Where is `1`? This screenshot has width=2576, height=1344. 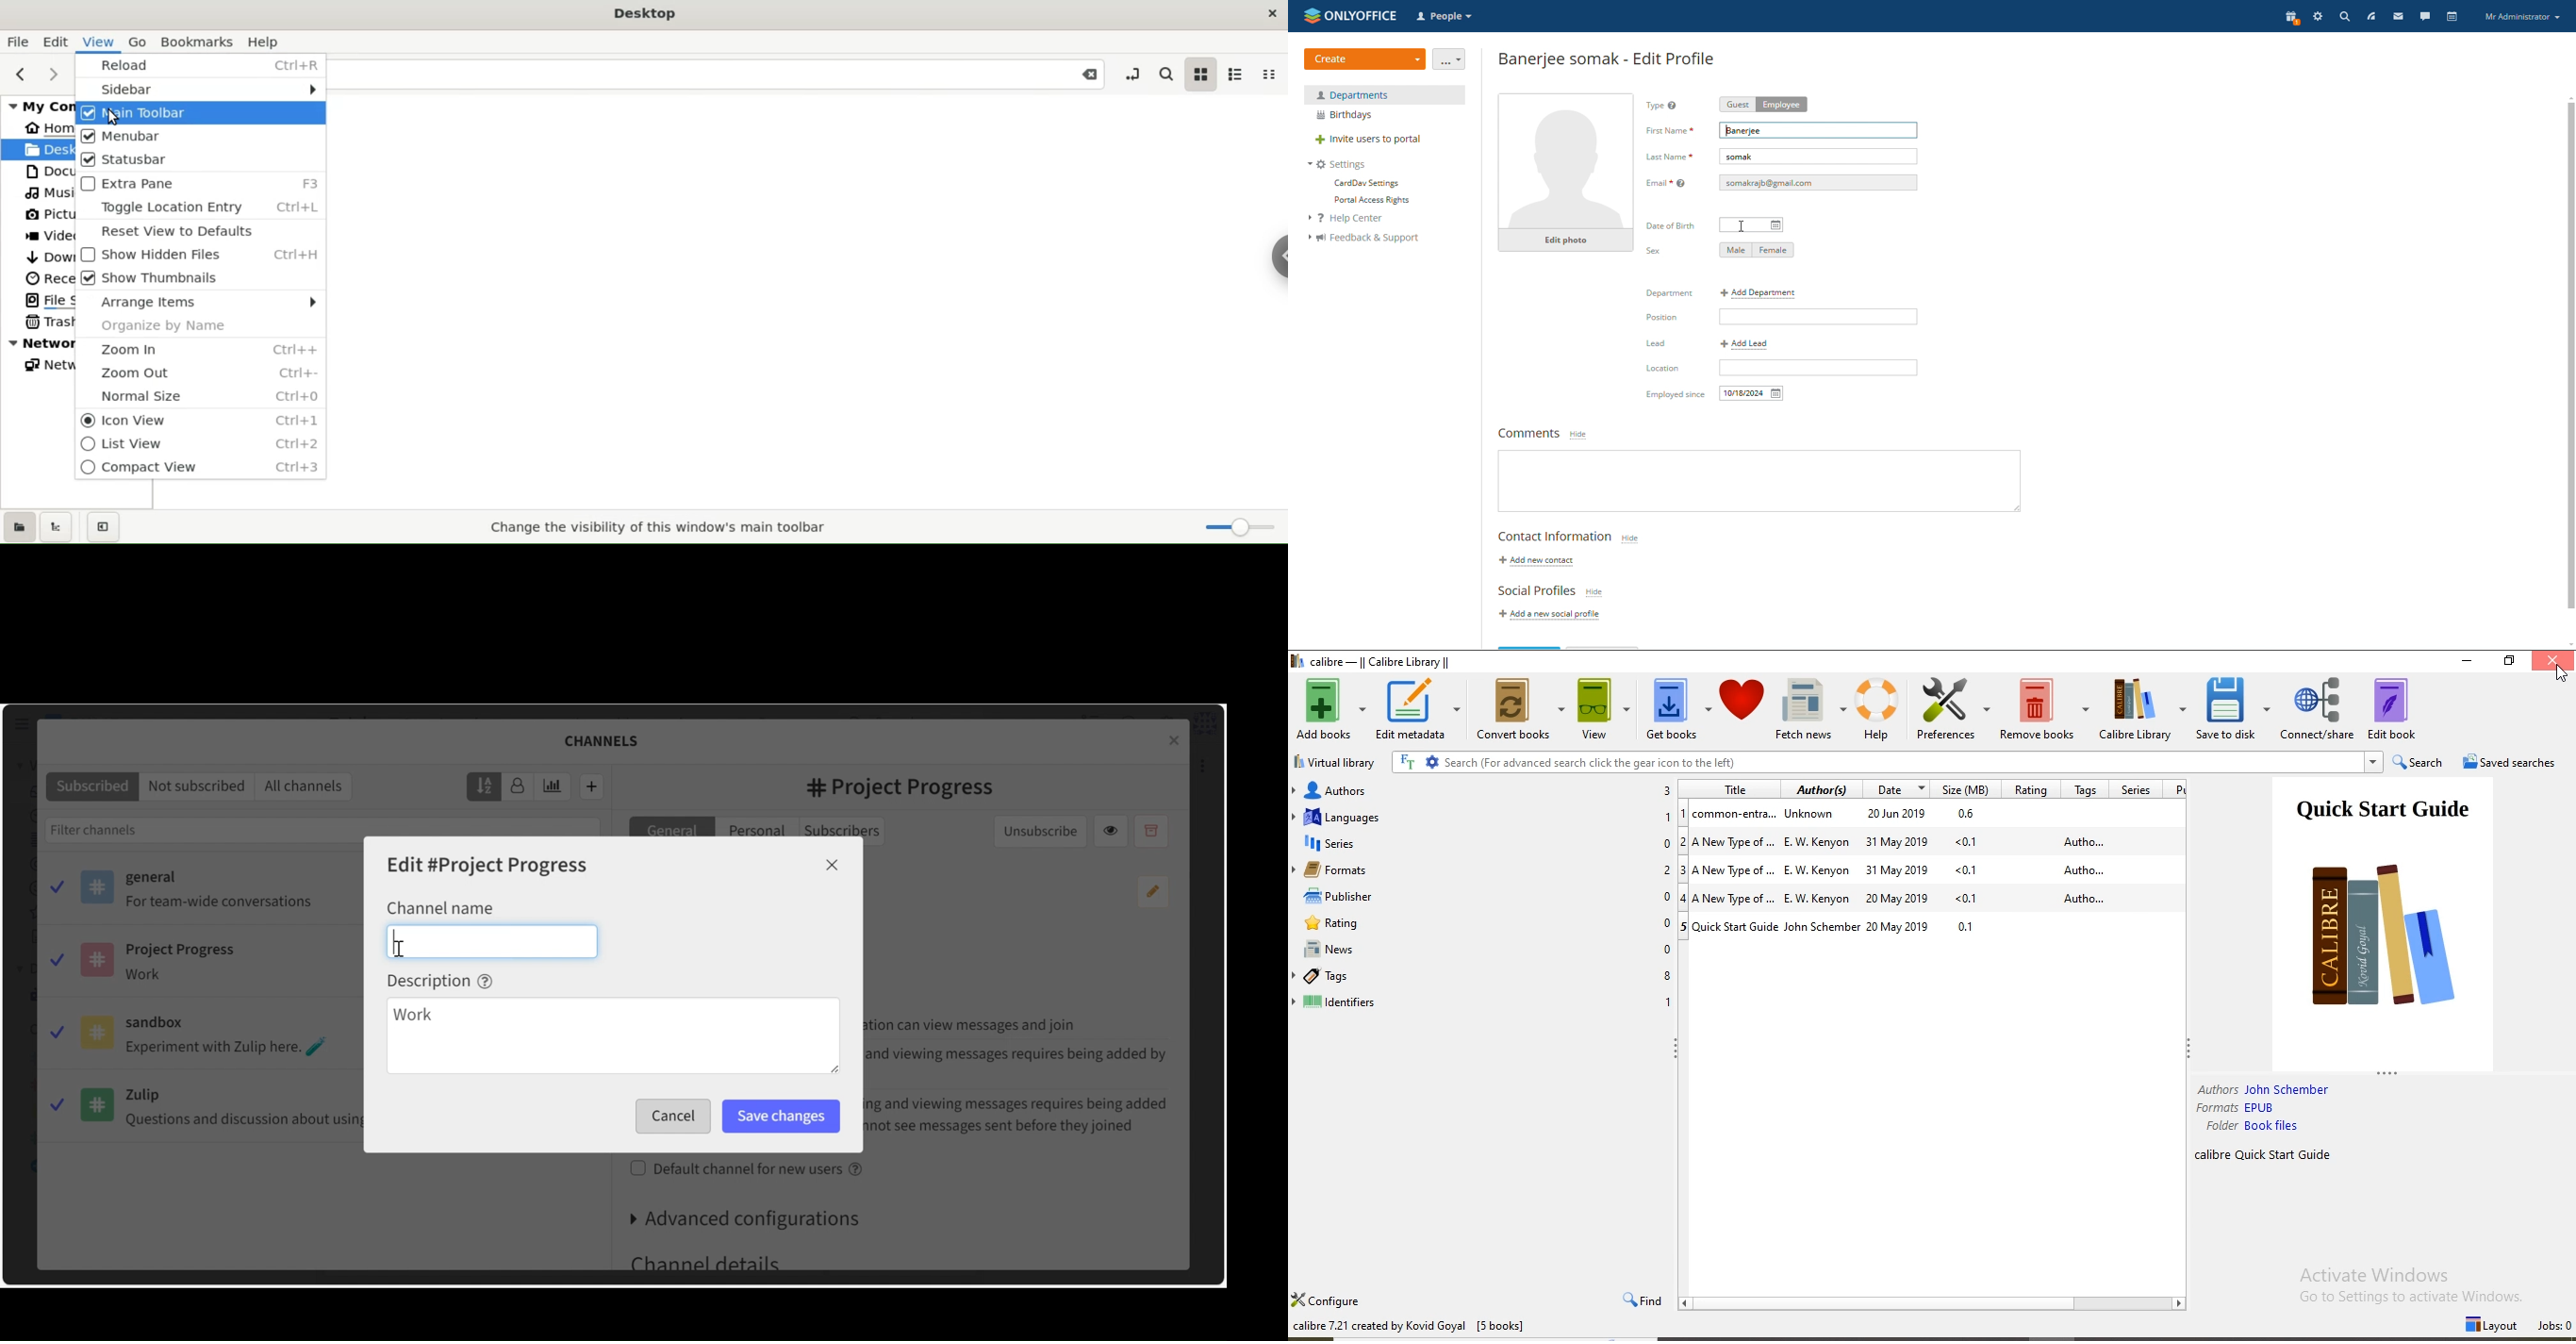 1 is located at coordinates (1683, 813).